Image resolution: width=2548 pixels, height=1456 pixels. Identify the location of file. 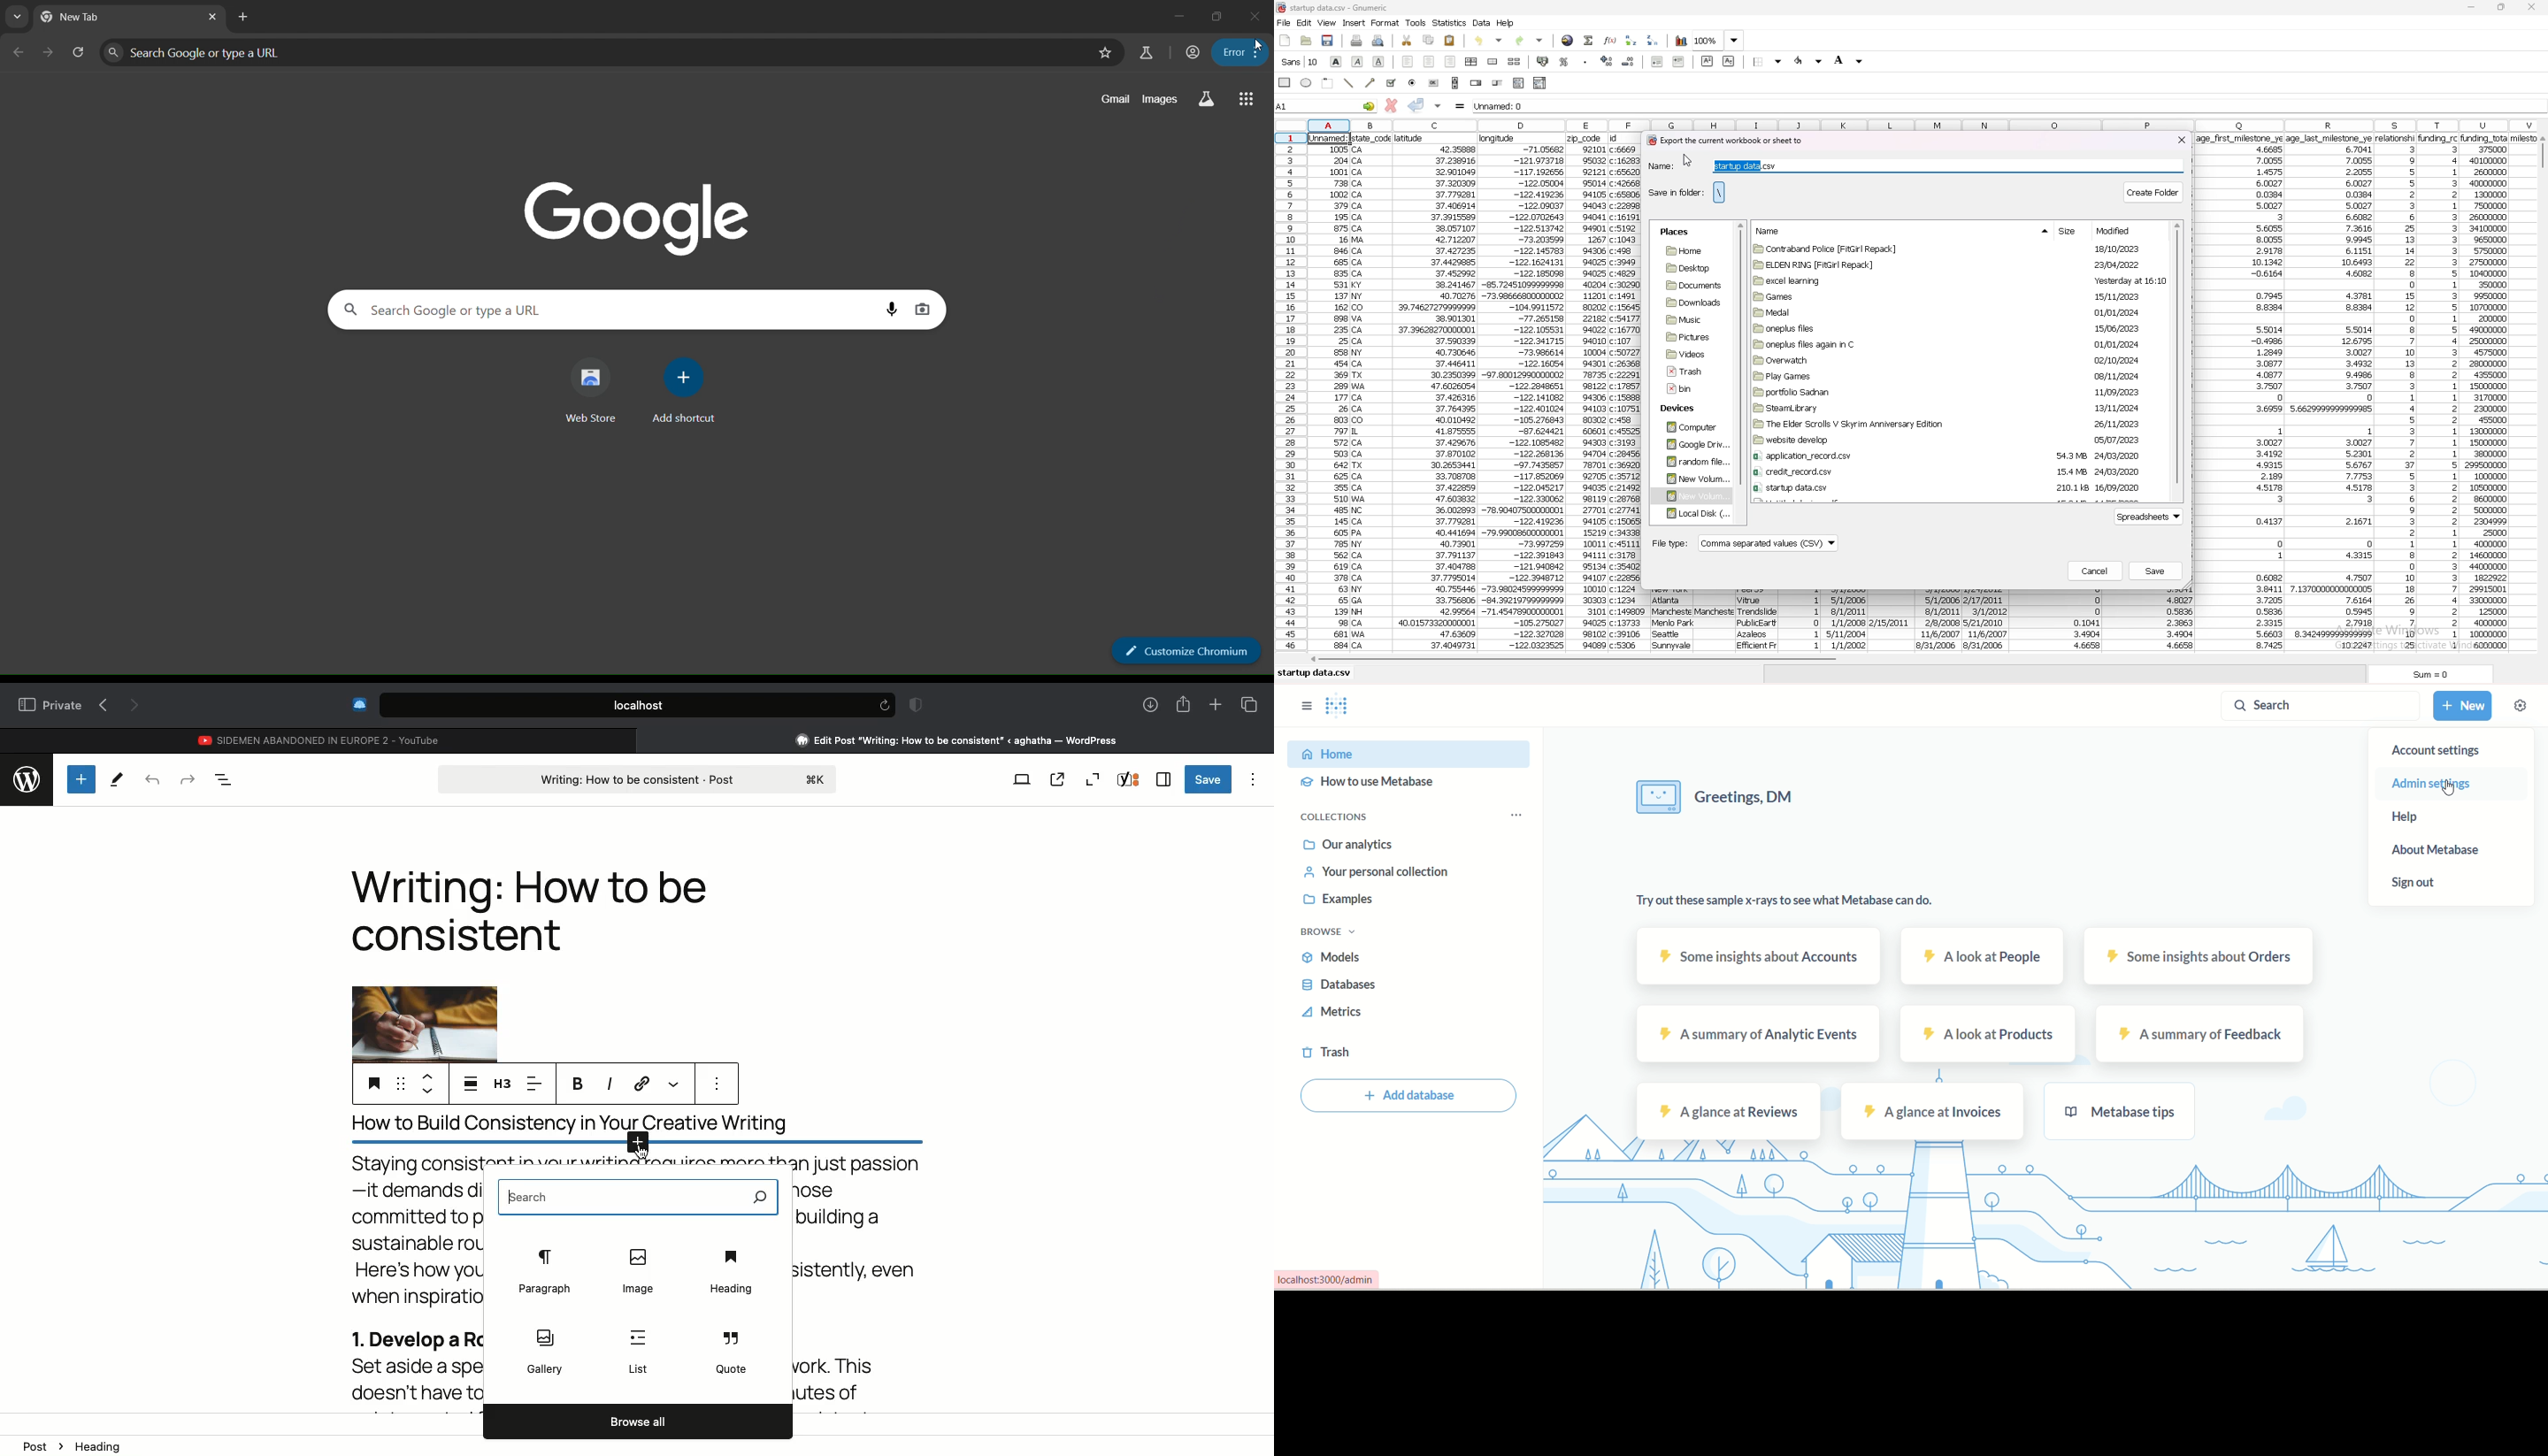
(1684, 389).